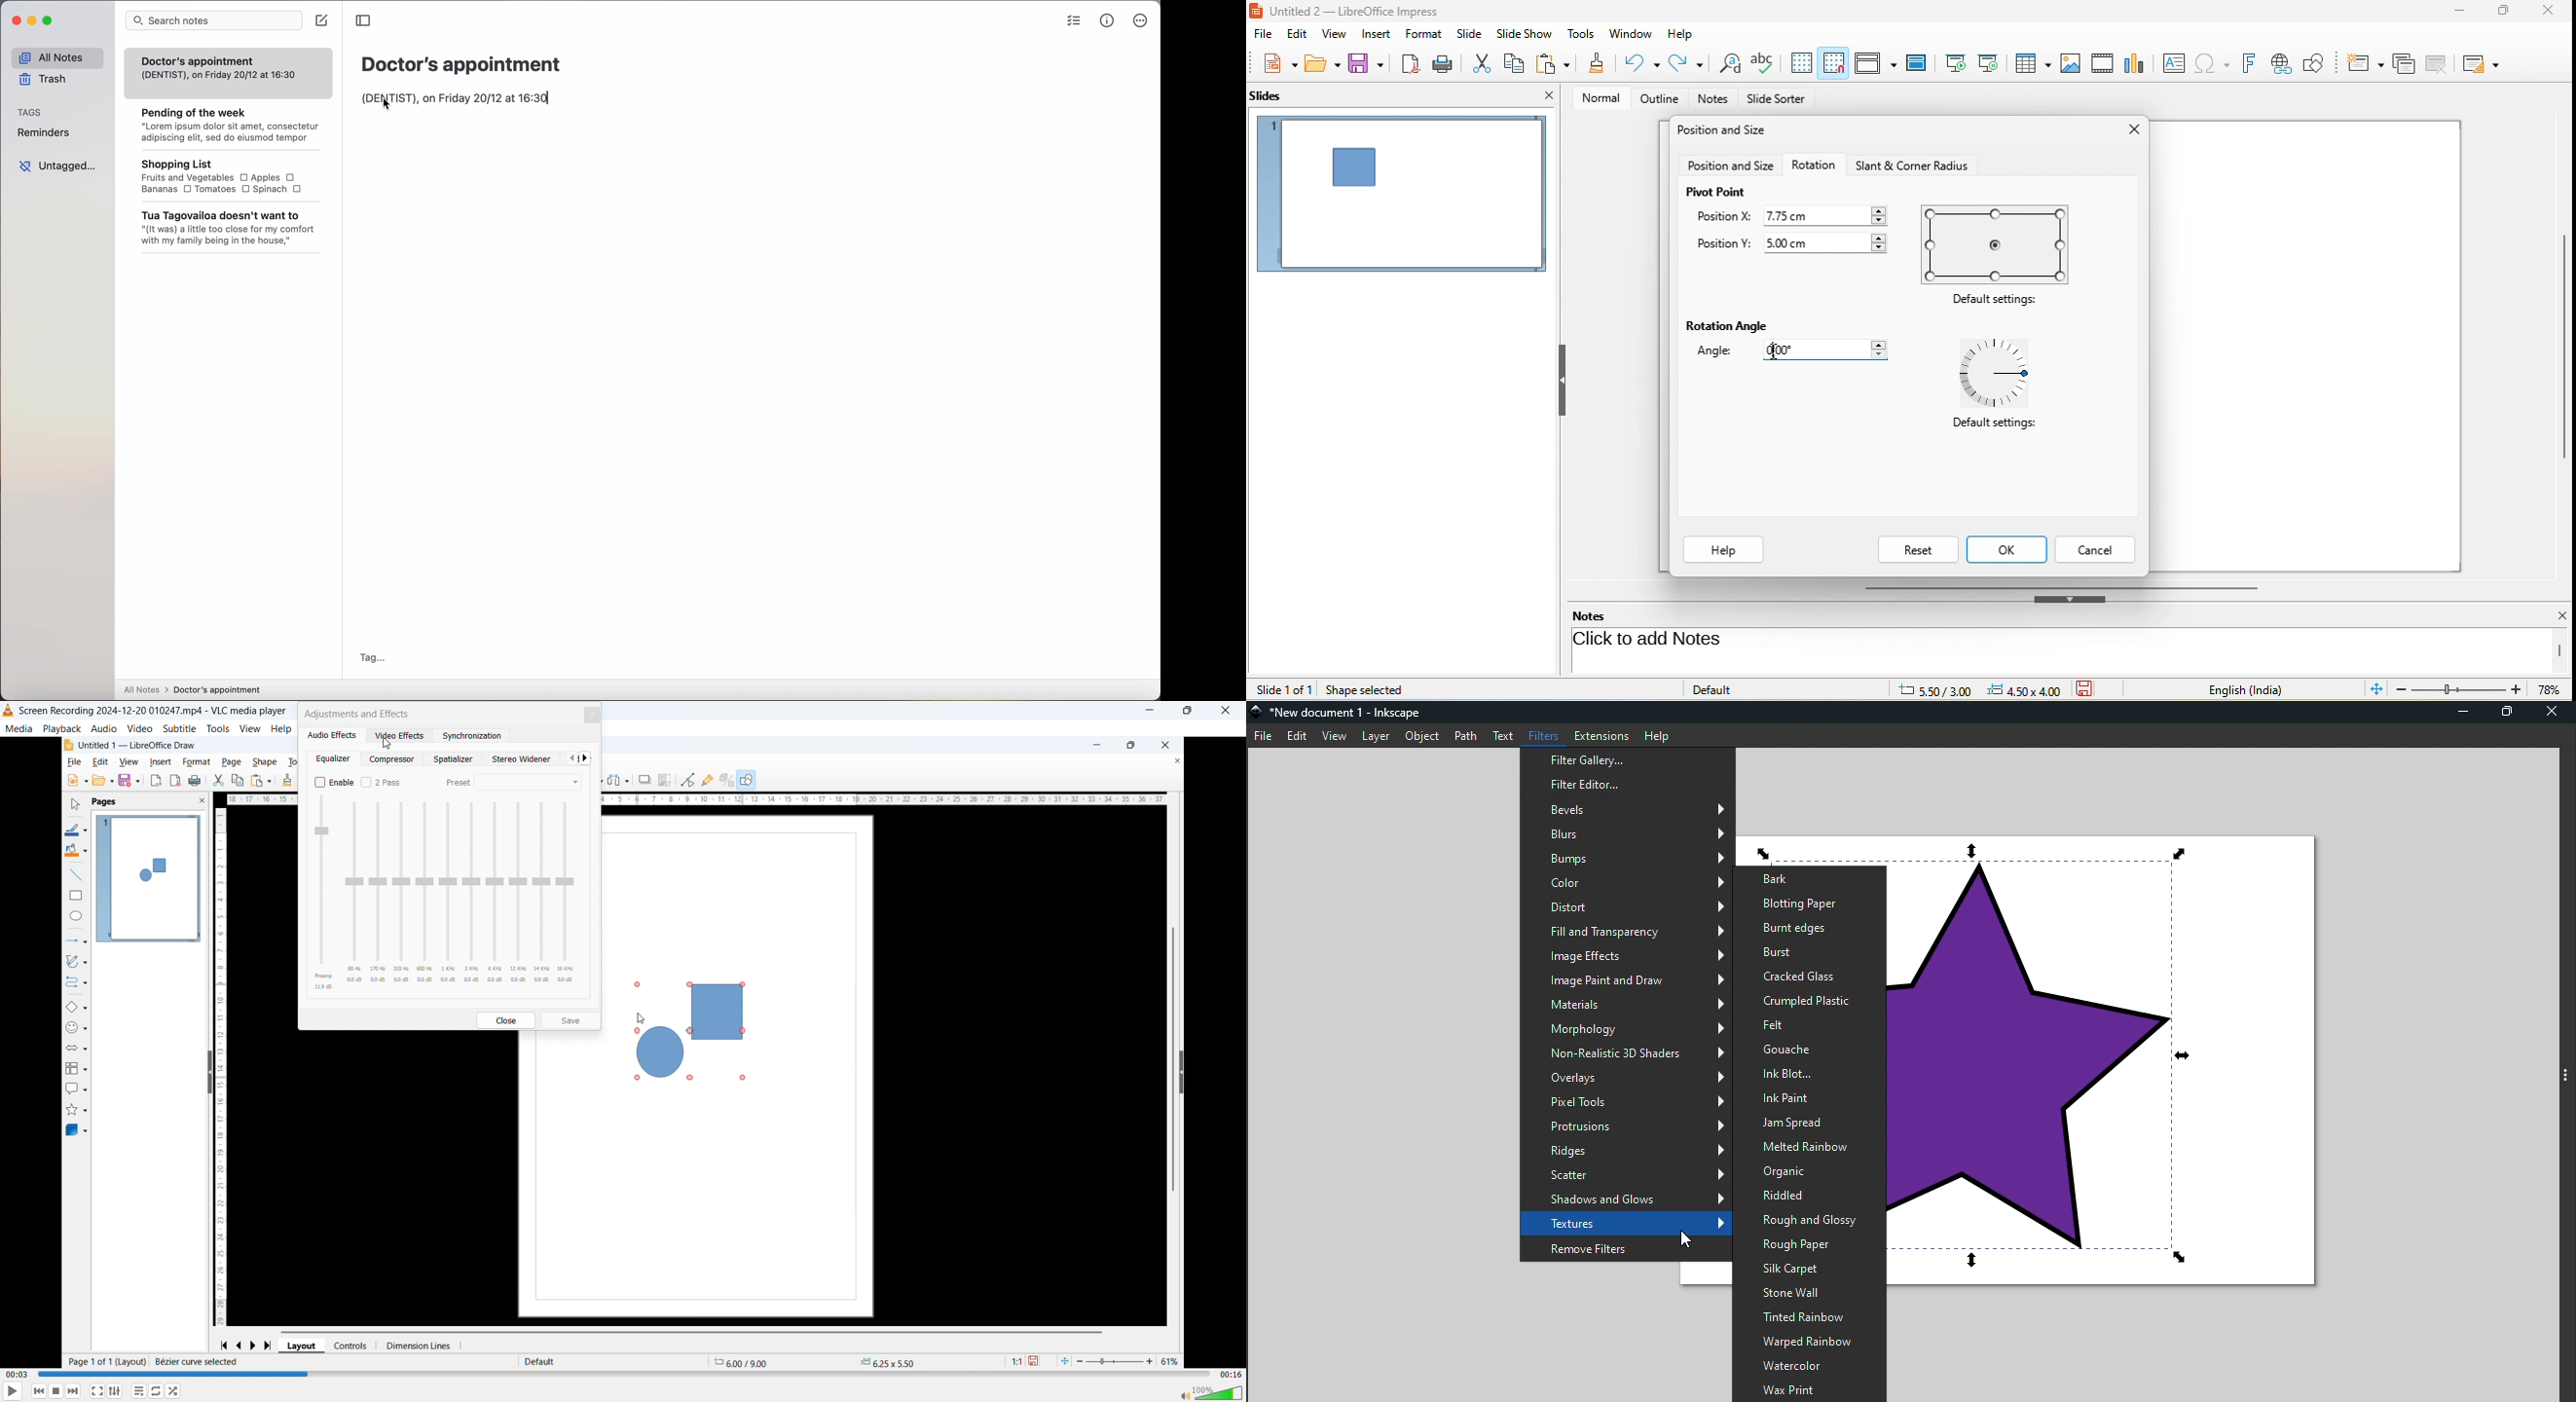 The height and width of the screenshot is (1428, 2576). Describe the element at coordinates (73, 1392) in the screenshot. I see `forward or next media ` at that location.